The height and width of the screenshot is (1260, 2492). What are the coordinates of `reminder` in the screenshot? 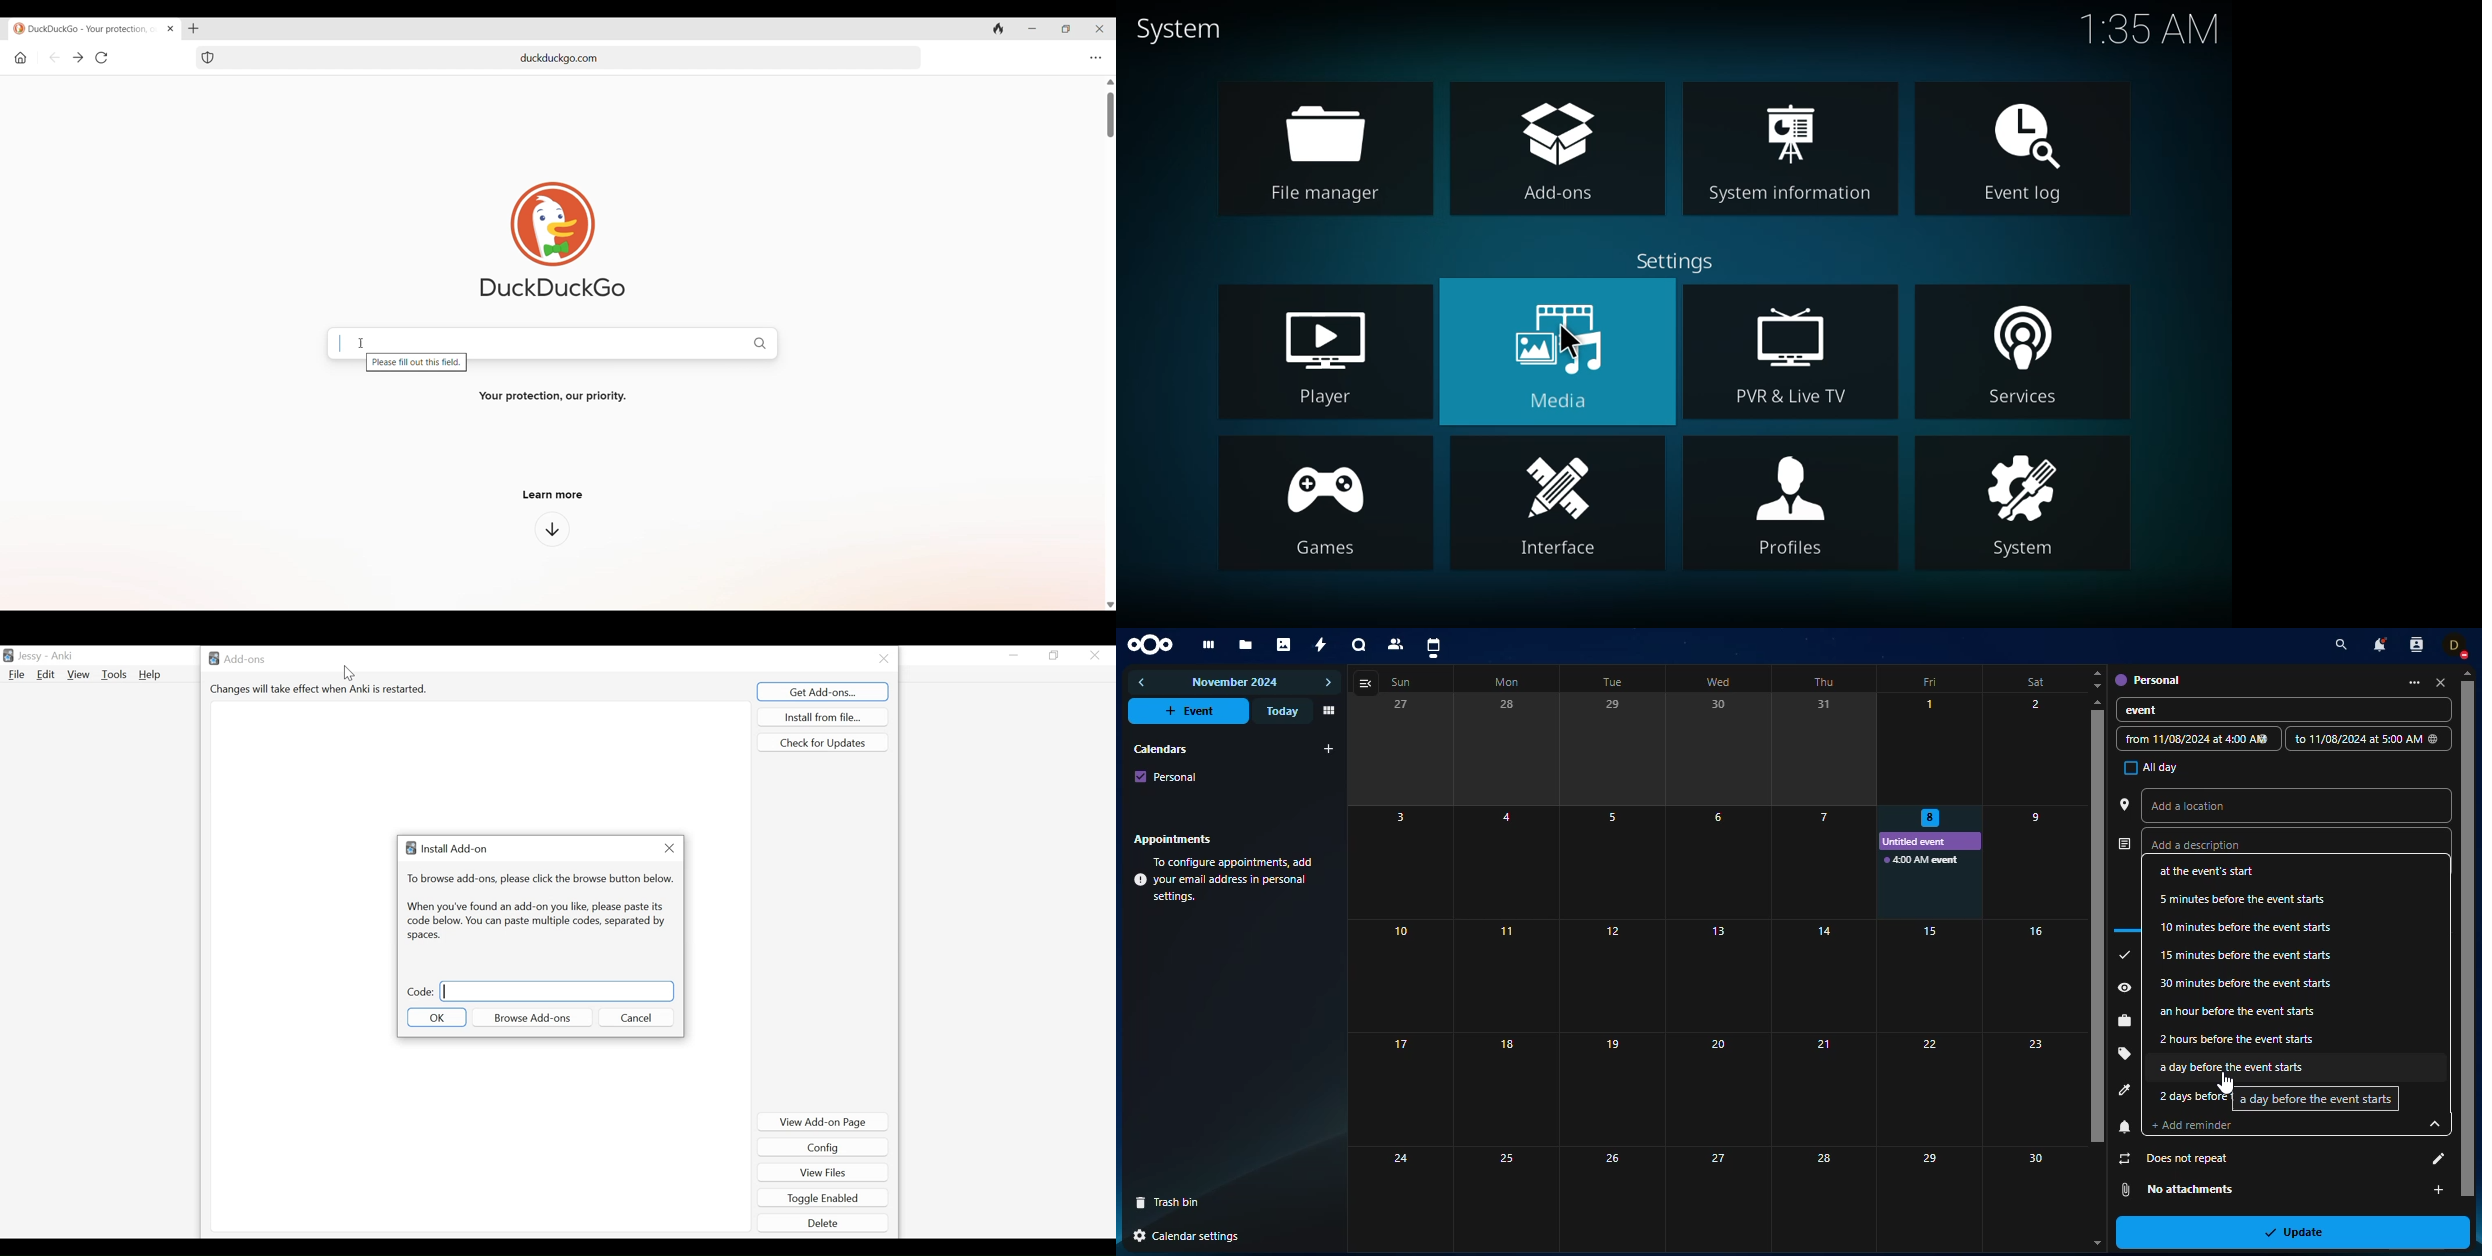 It's located at (2123, 1127).